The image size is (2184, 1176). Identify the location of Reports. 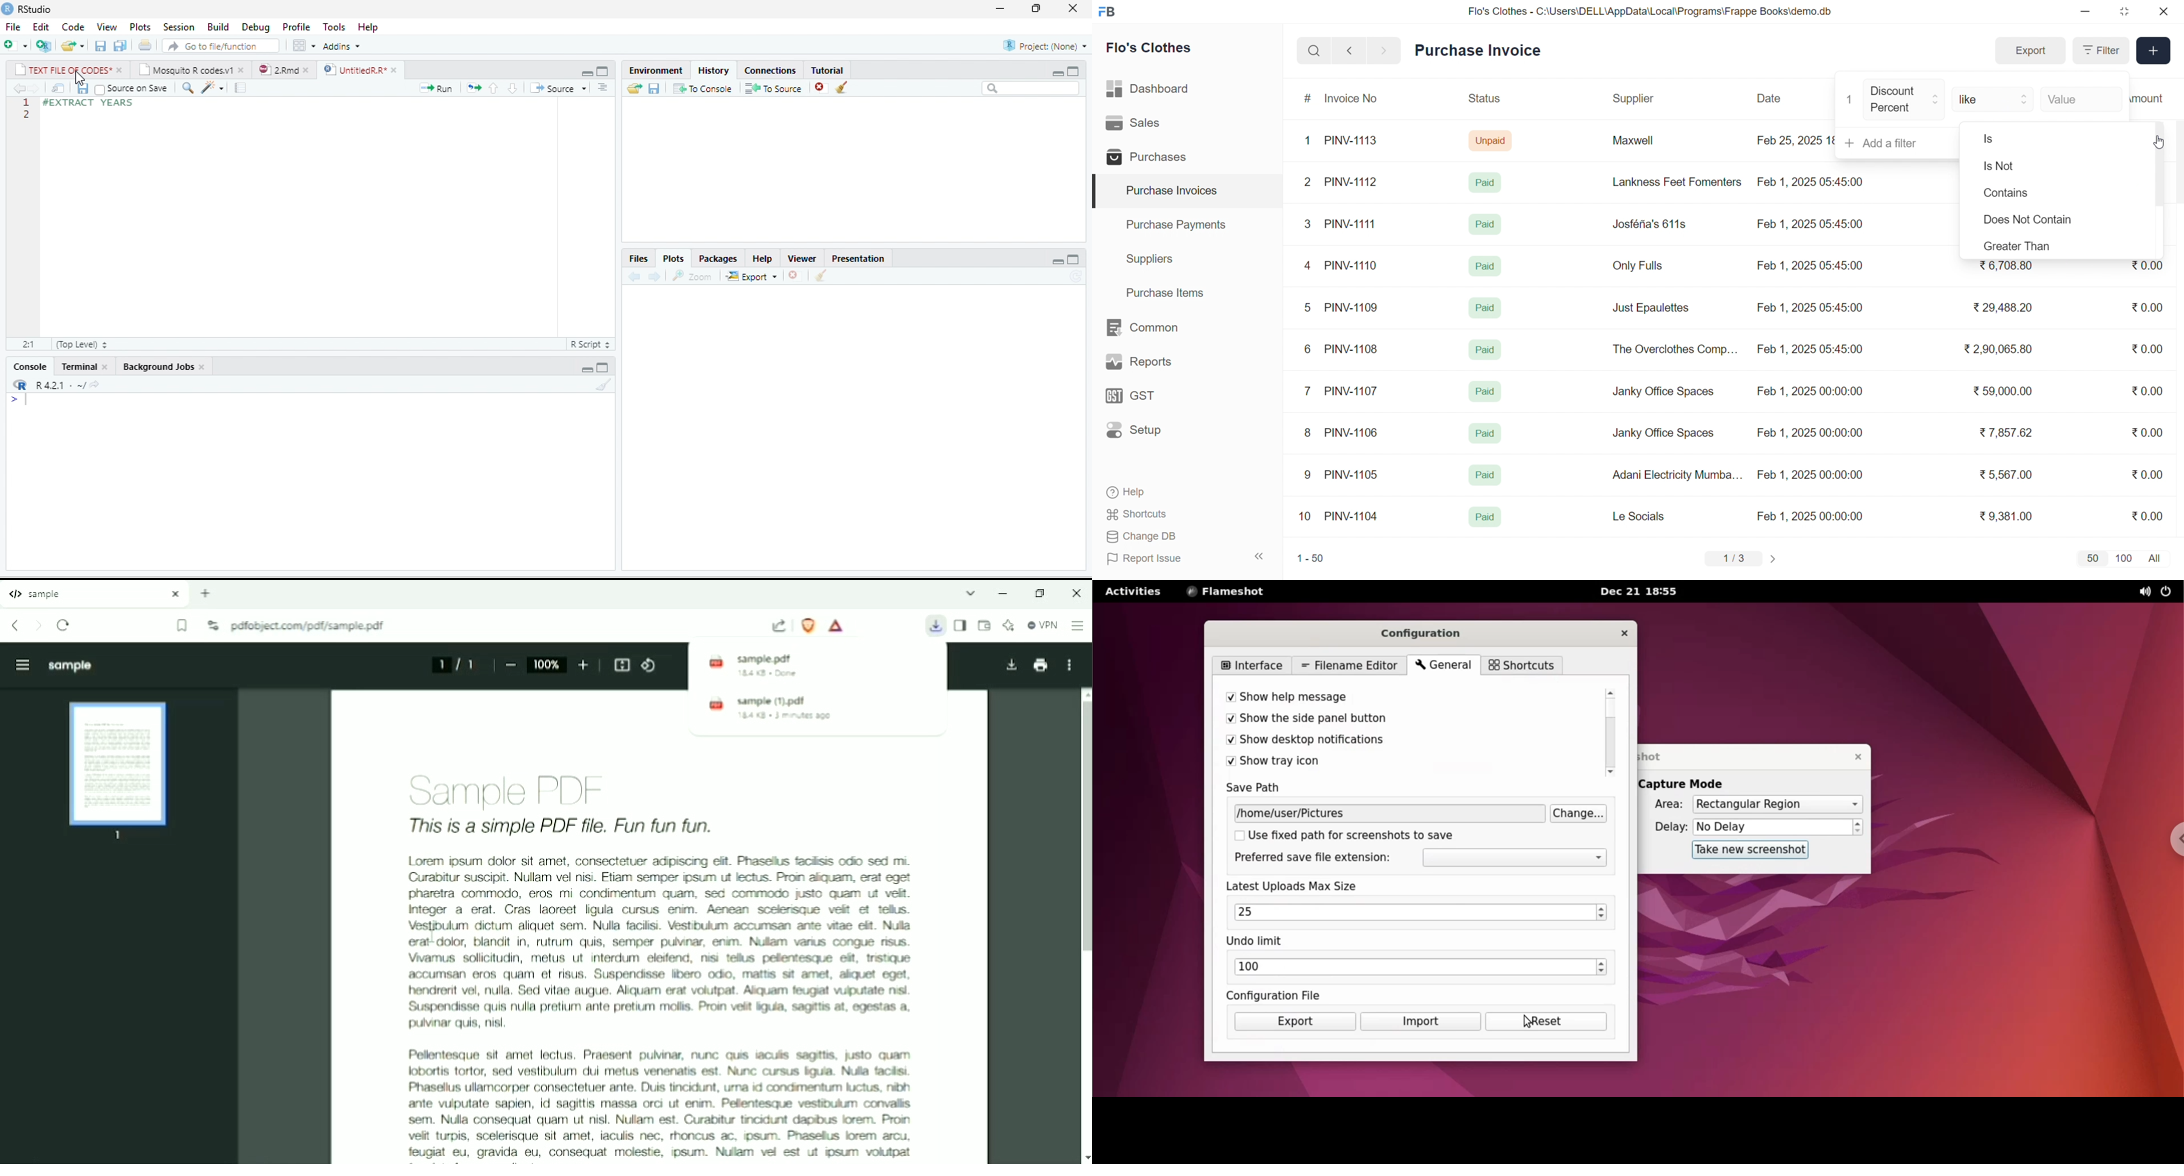
(1152, 365).